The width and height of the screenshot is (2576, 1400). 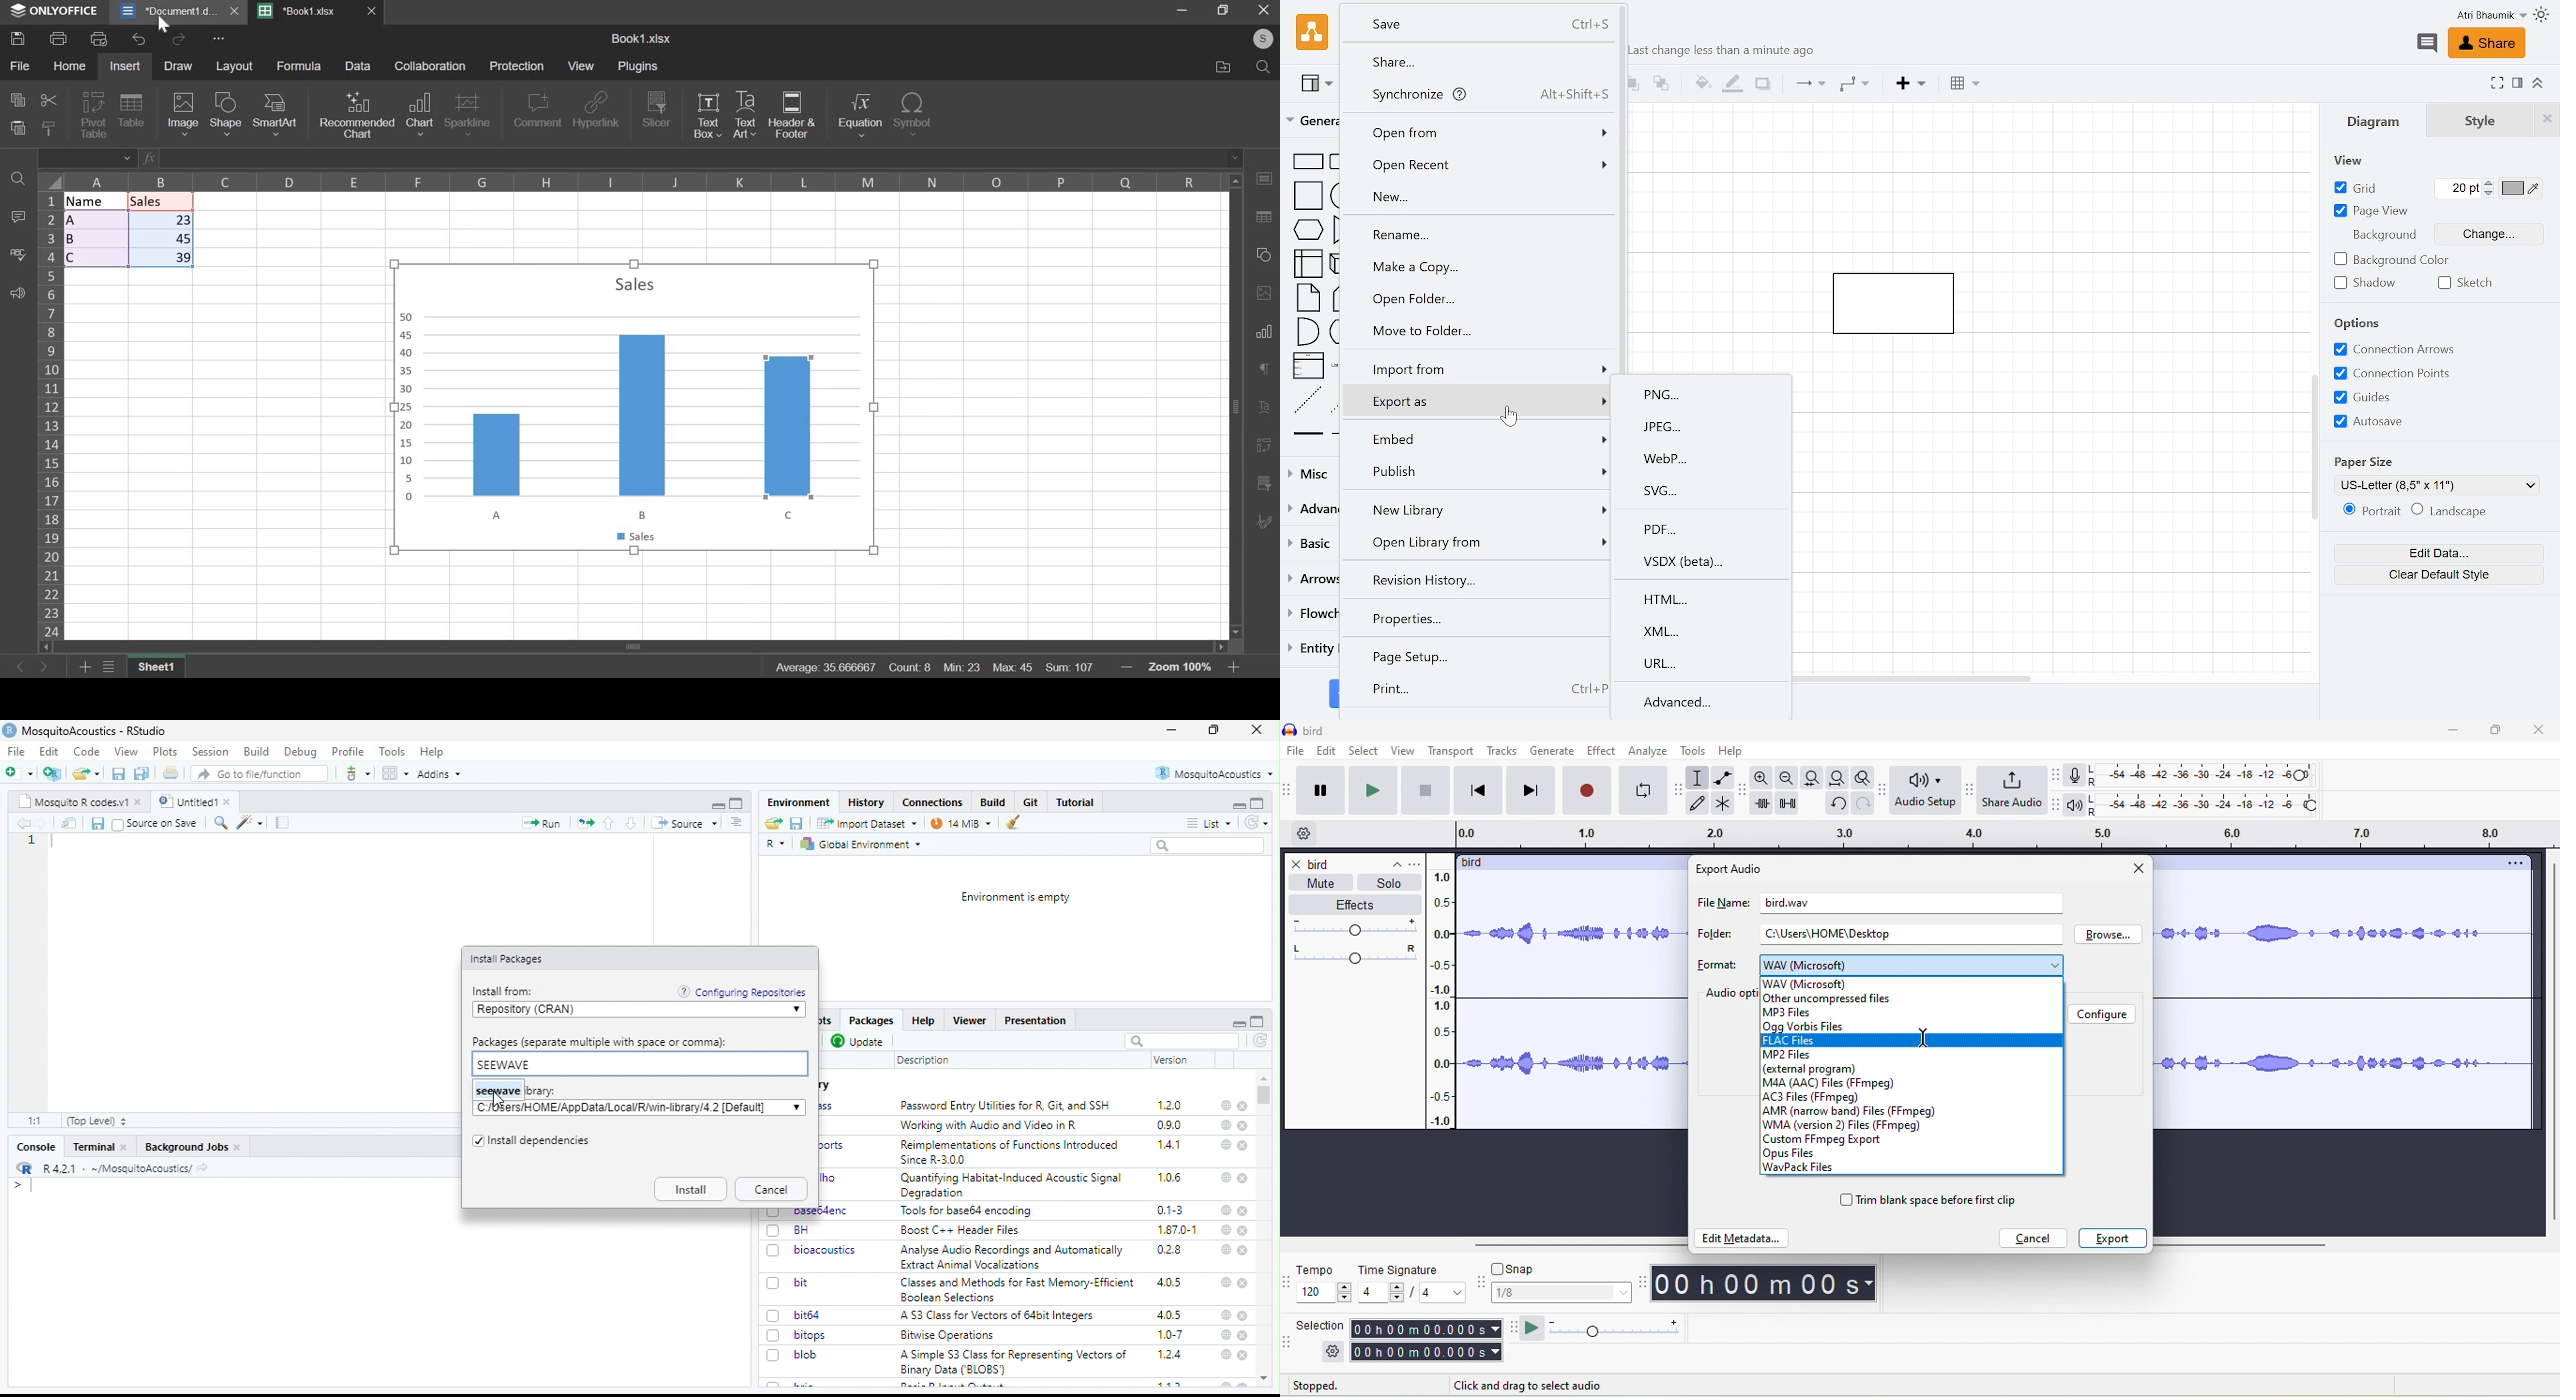 What do you see at coordinates (1786, 1013) in the screenshot?
I see `mp3 file` at bounding box center [1786, 1013].